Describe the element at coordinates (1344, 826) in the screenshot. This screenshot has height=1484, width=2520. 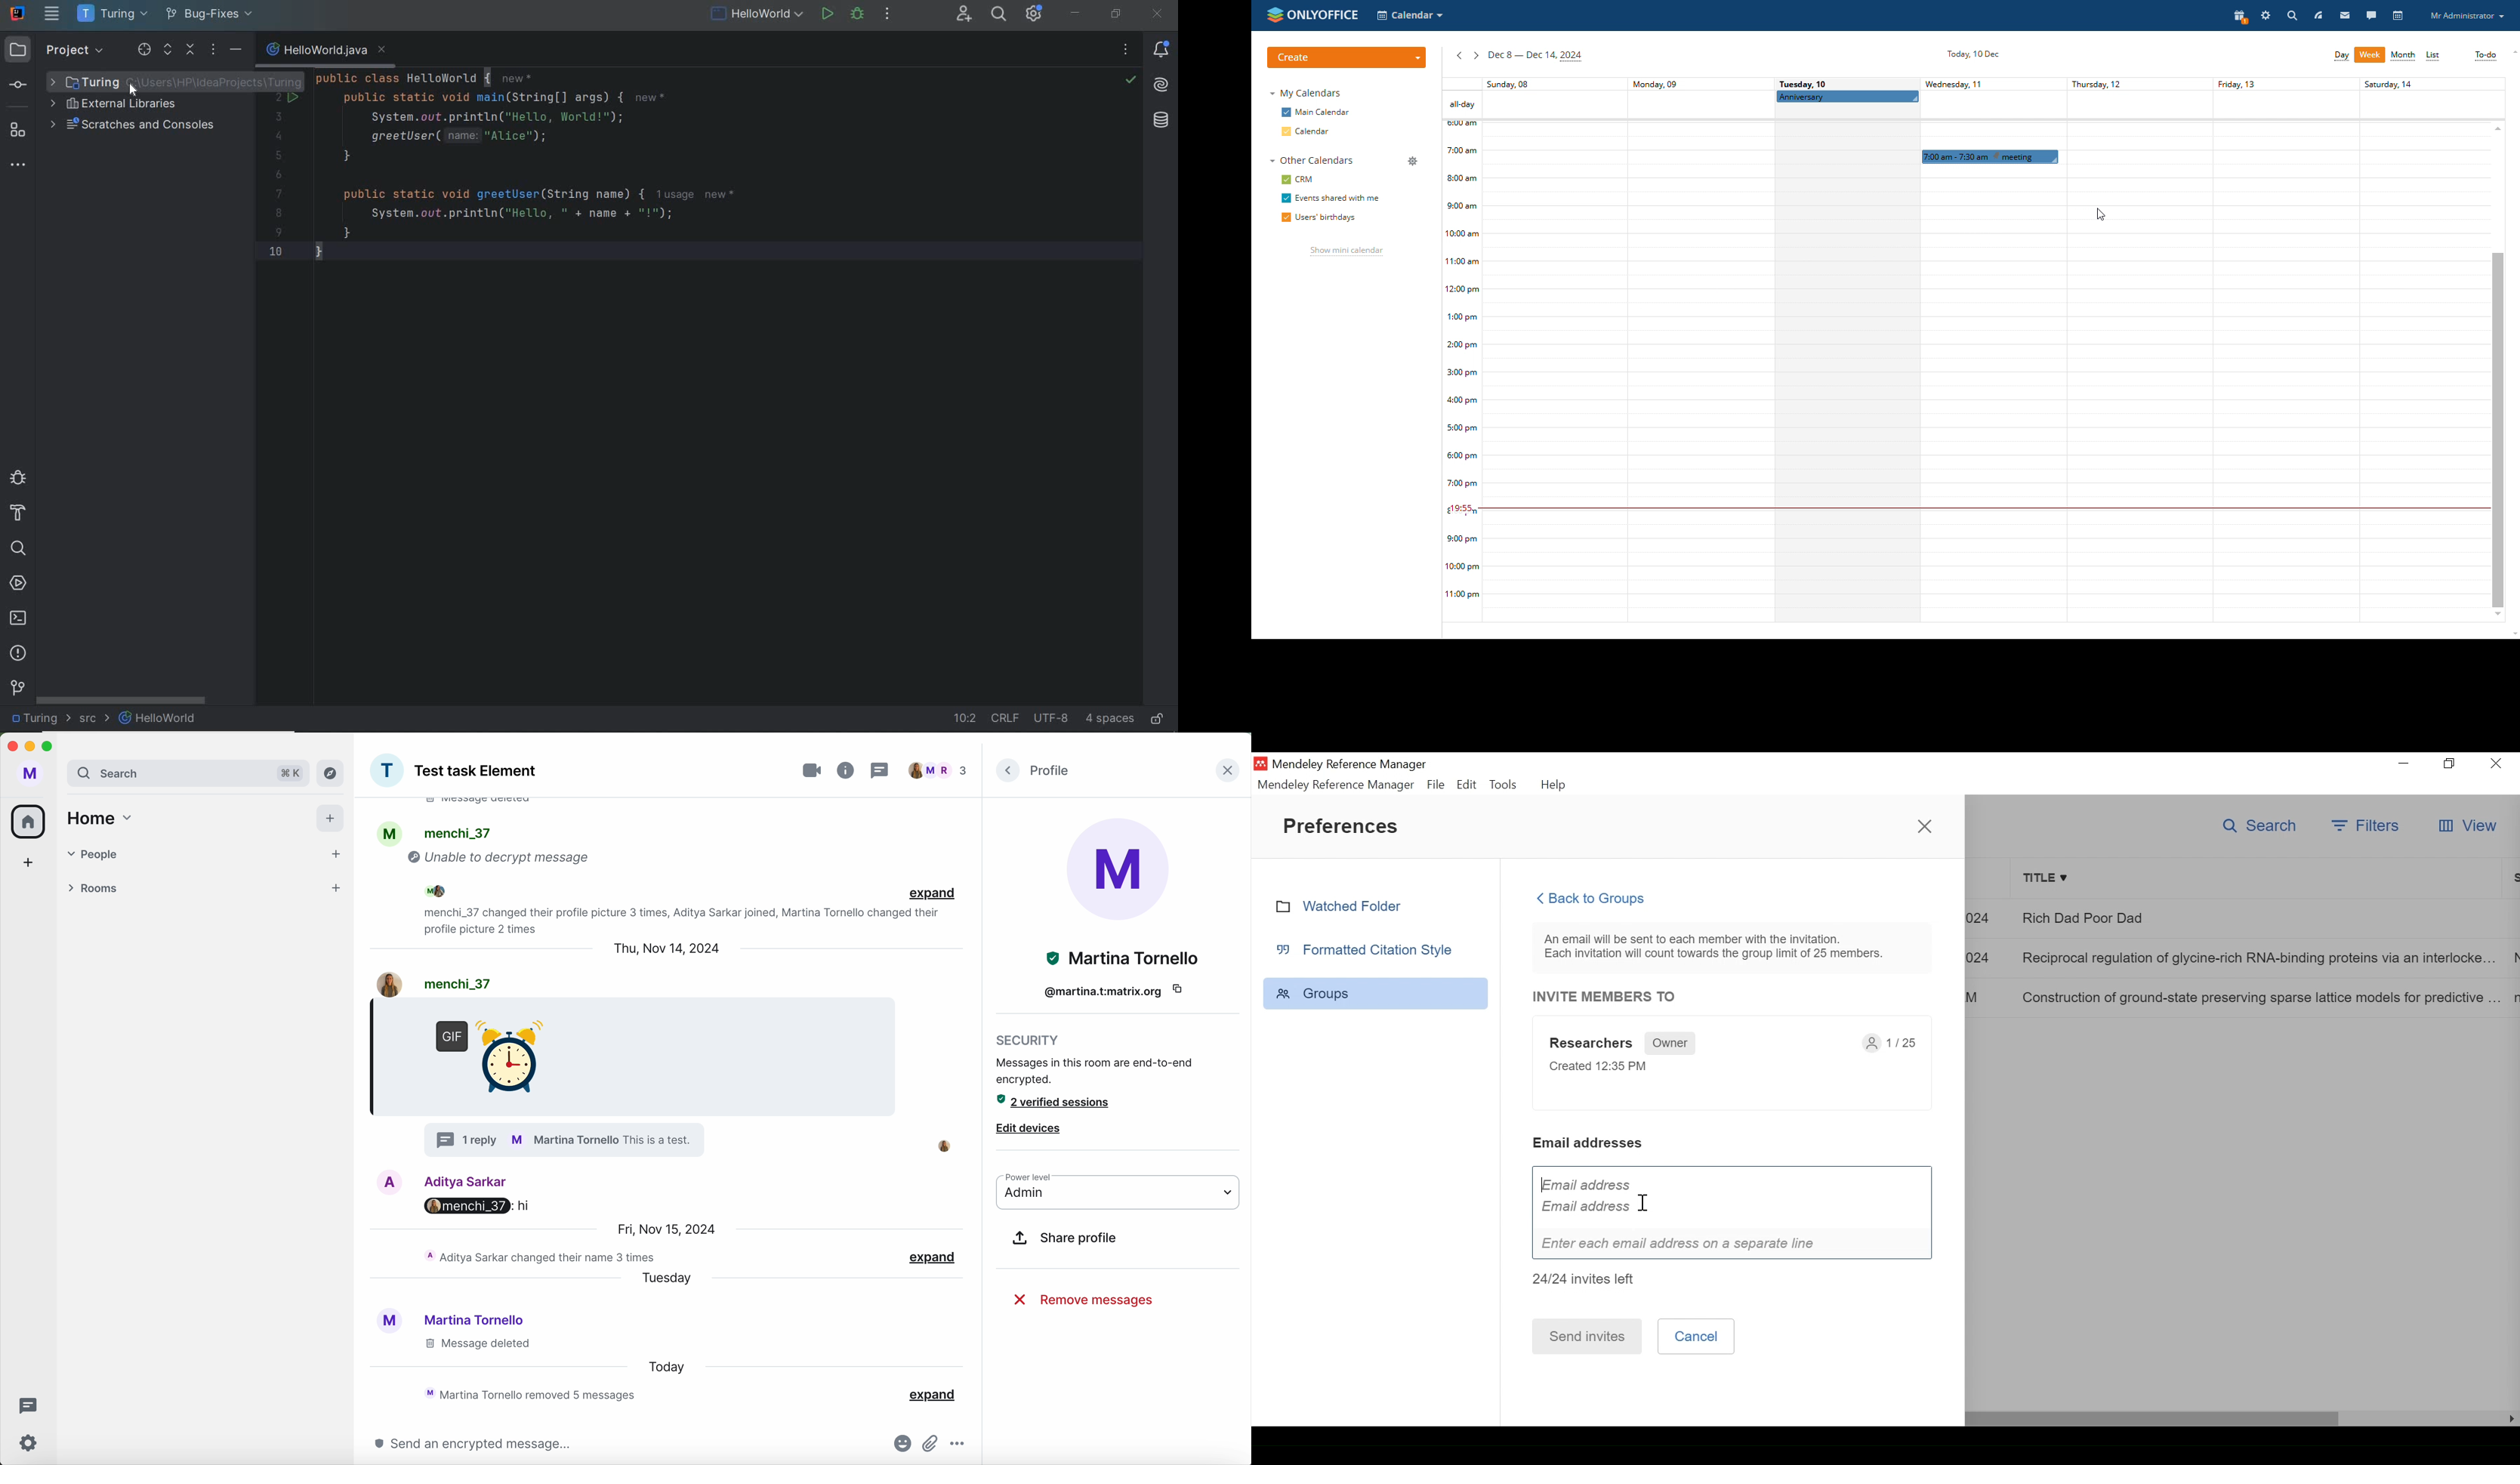
I see `Preferences` at that location.